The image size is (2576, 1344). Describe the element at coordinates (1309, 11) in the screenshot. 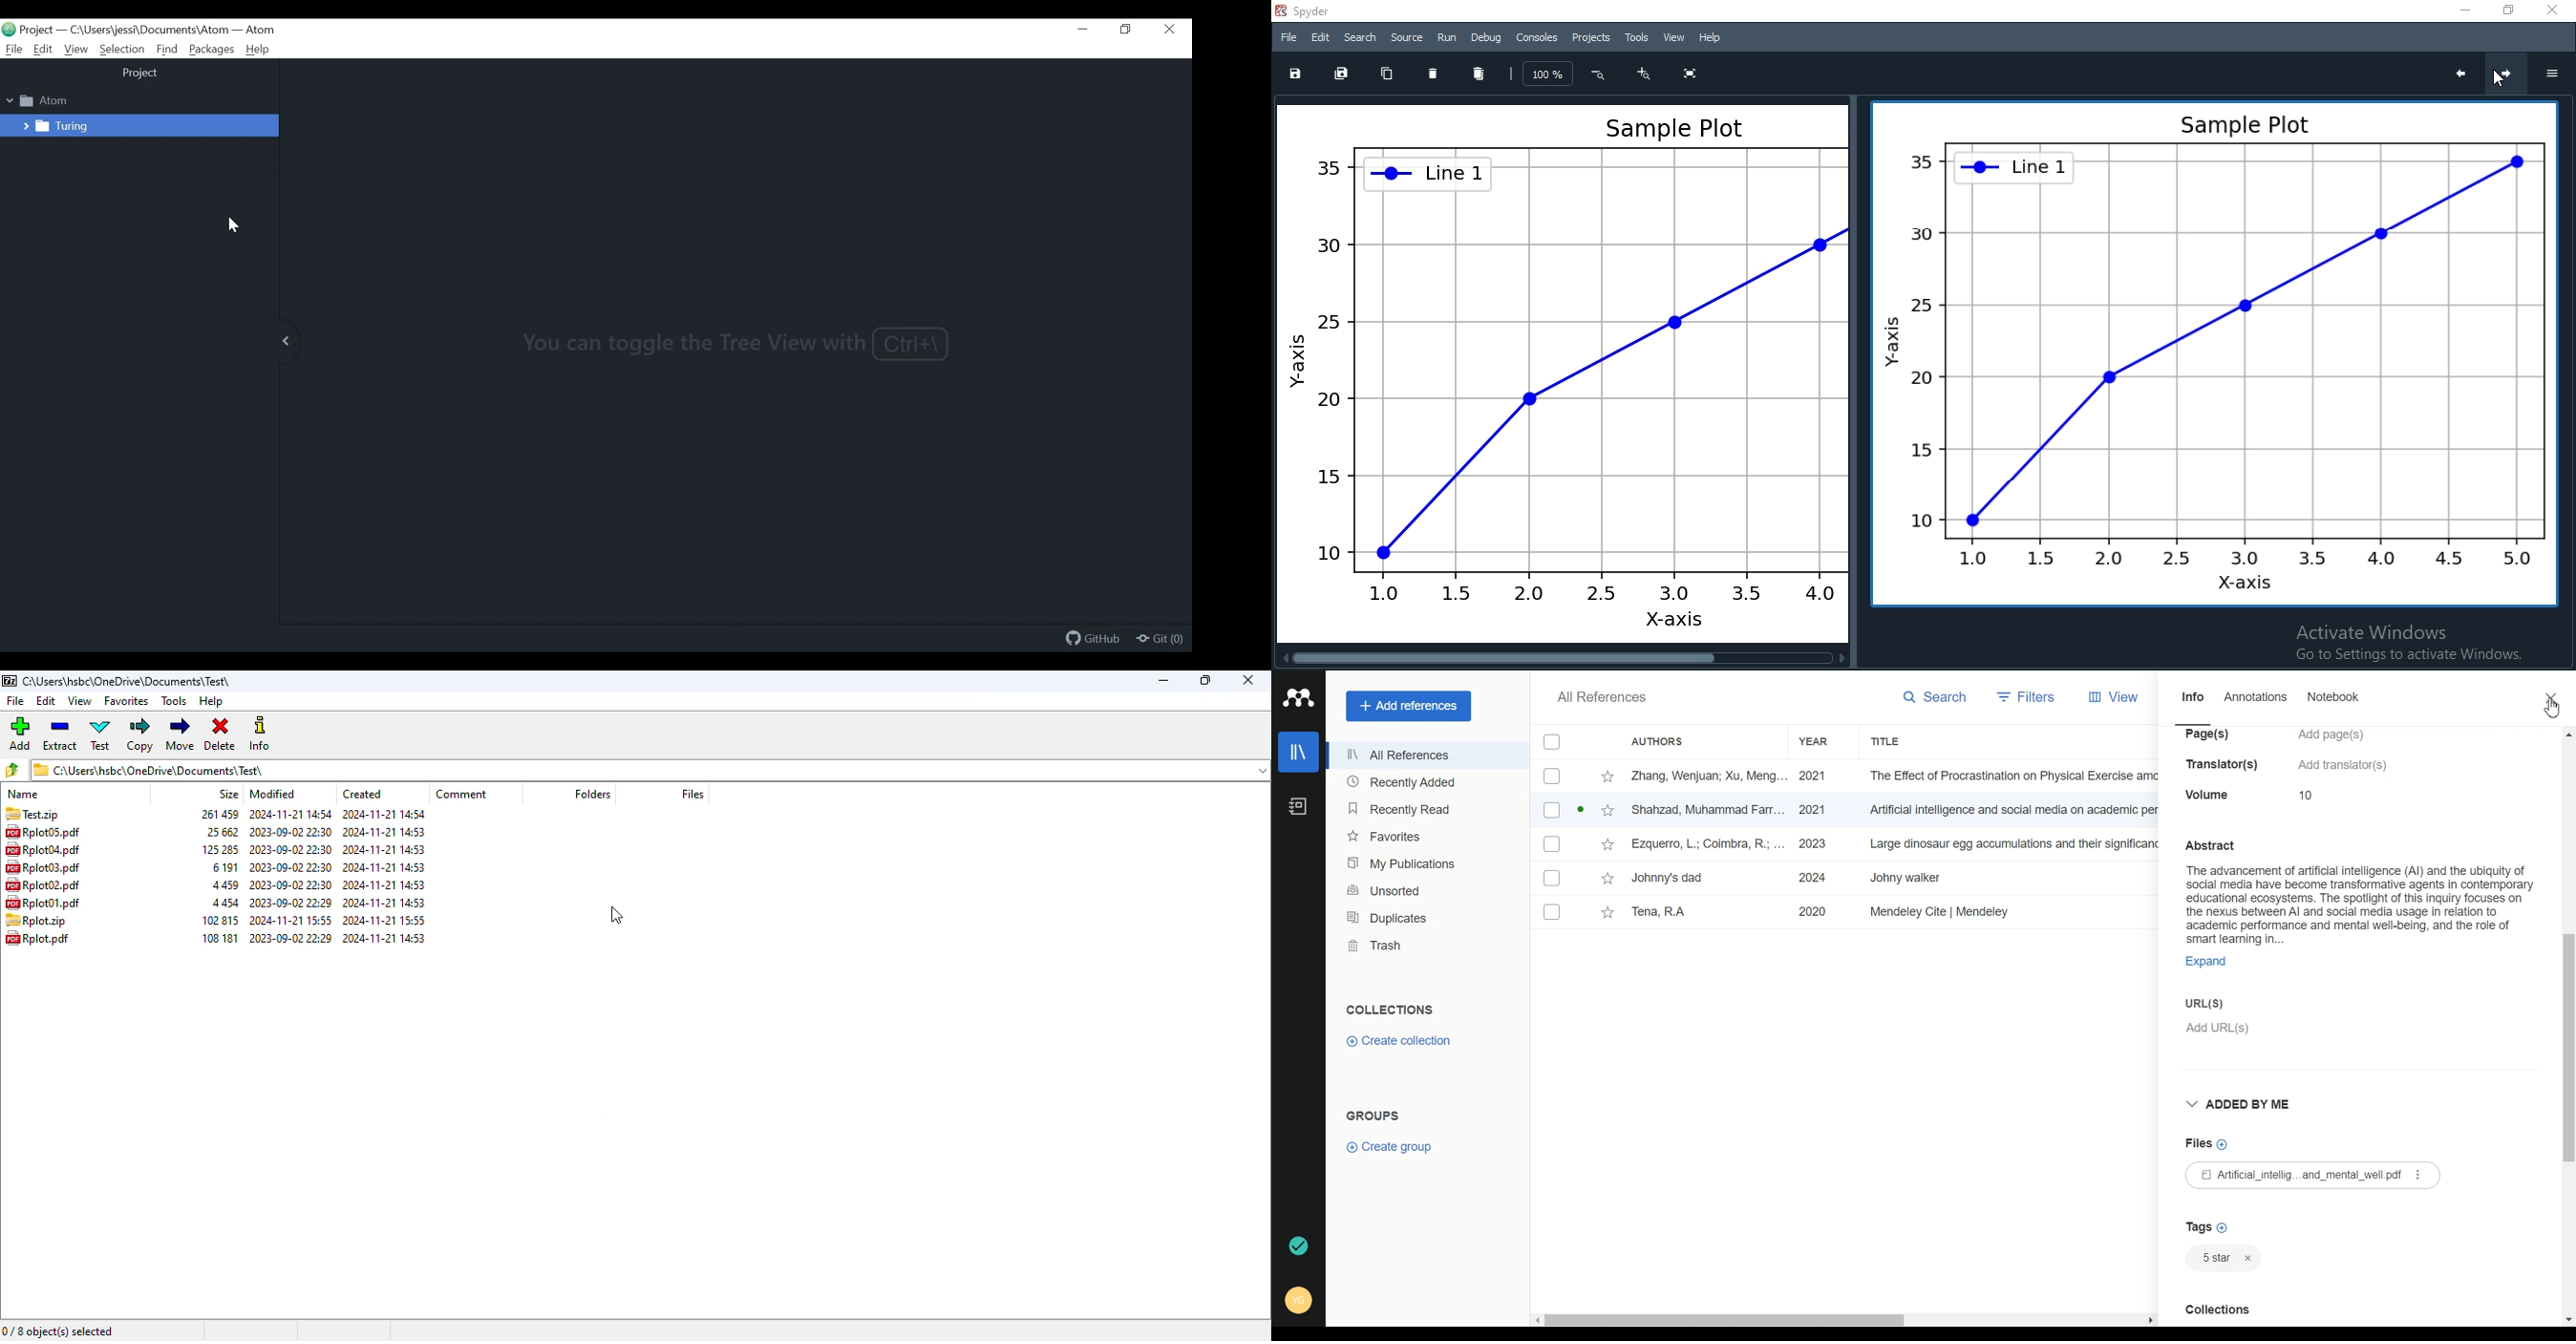

I see `spyder` at that location.